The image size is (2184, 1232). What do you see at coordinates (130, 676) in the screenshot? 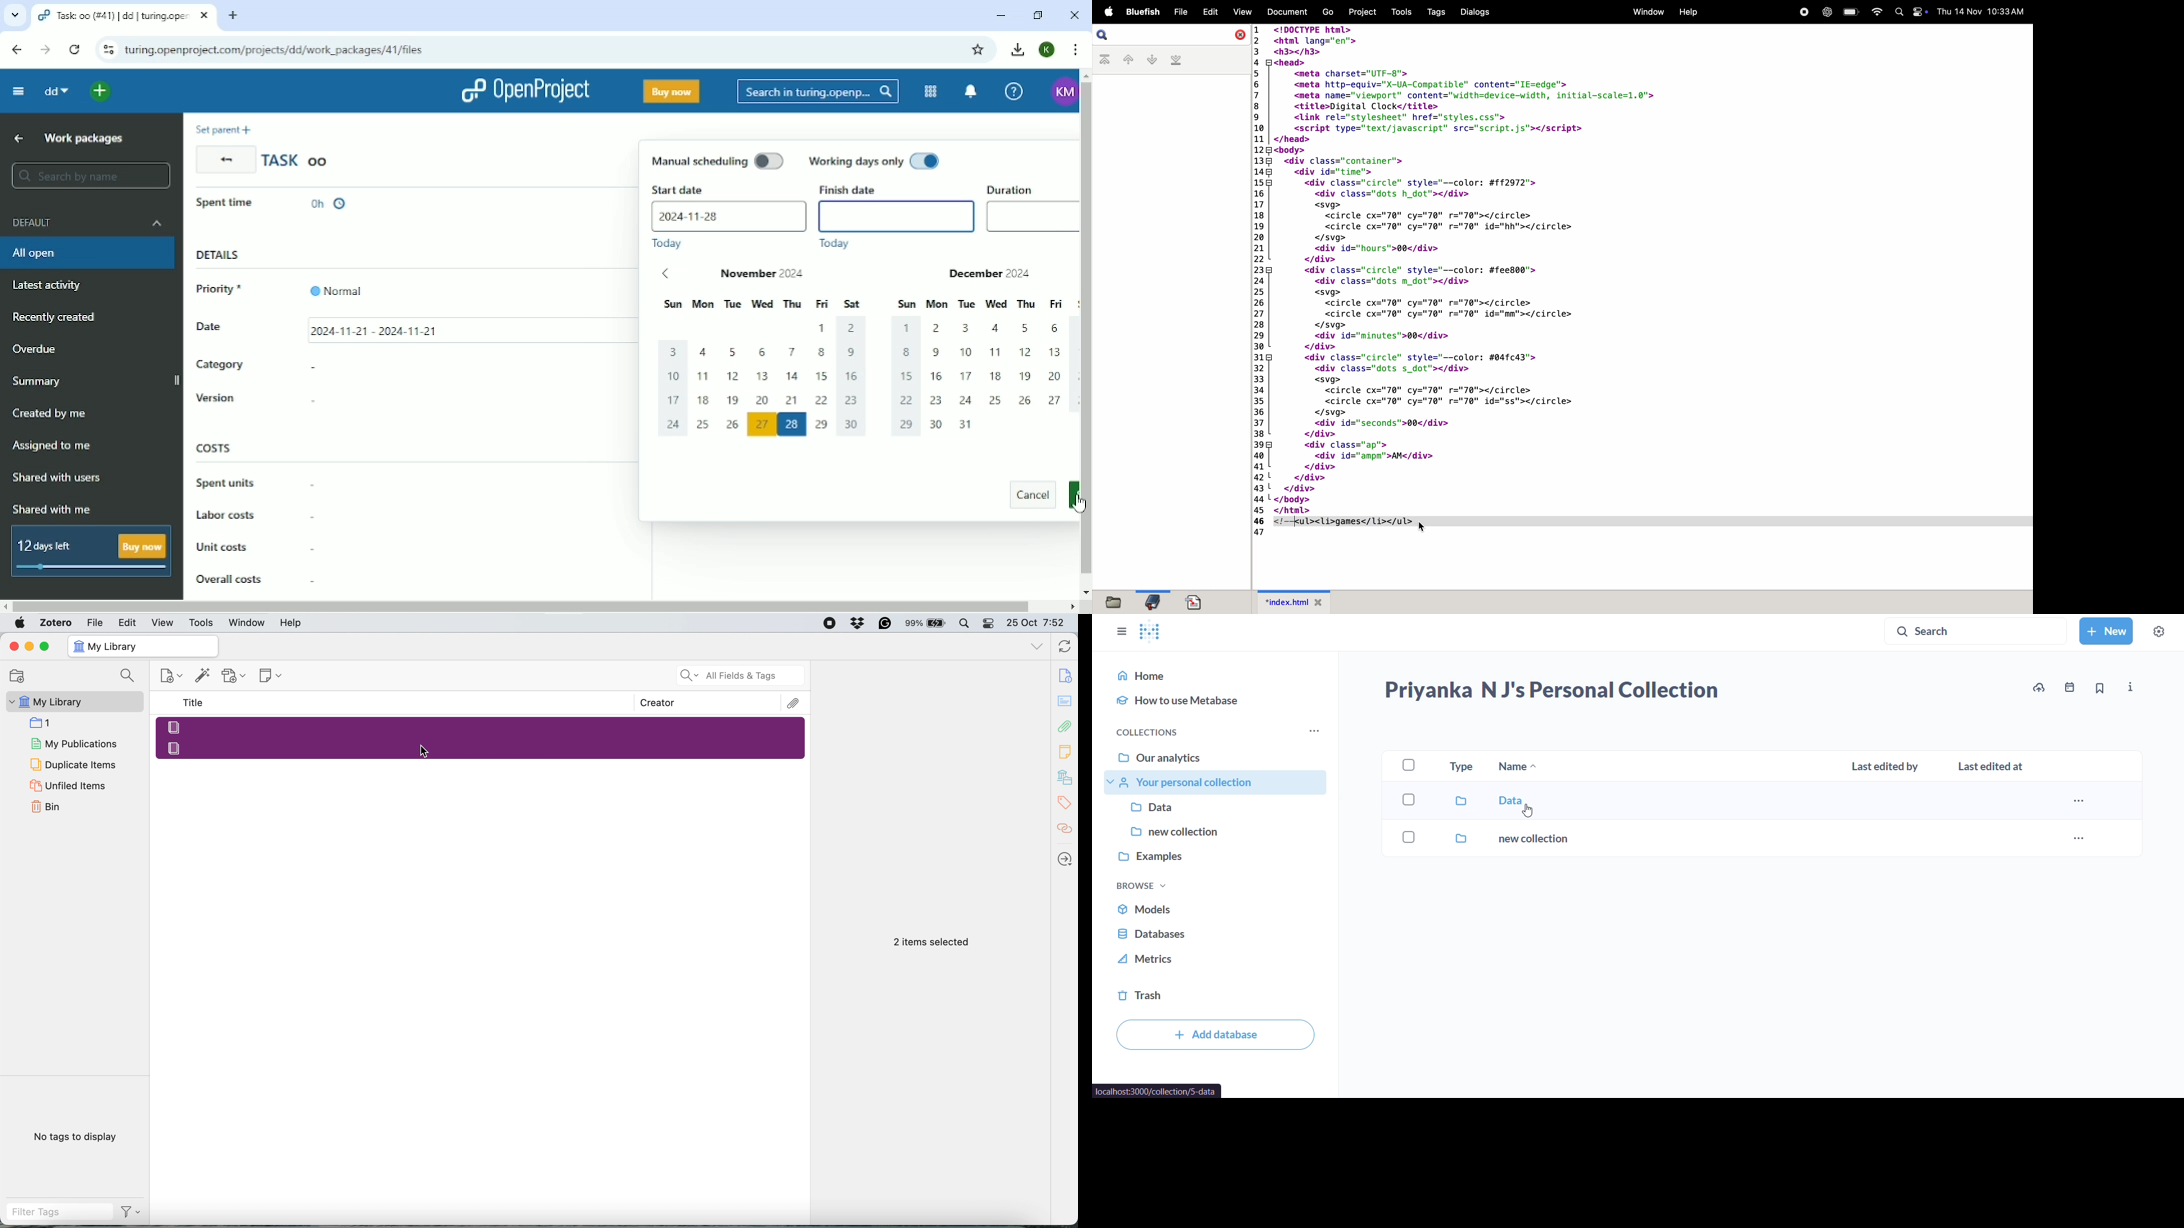
I see `Search` at bounding box center [130, 676].